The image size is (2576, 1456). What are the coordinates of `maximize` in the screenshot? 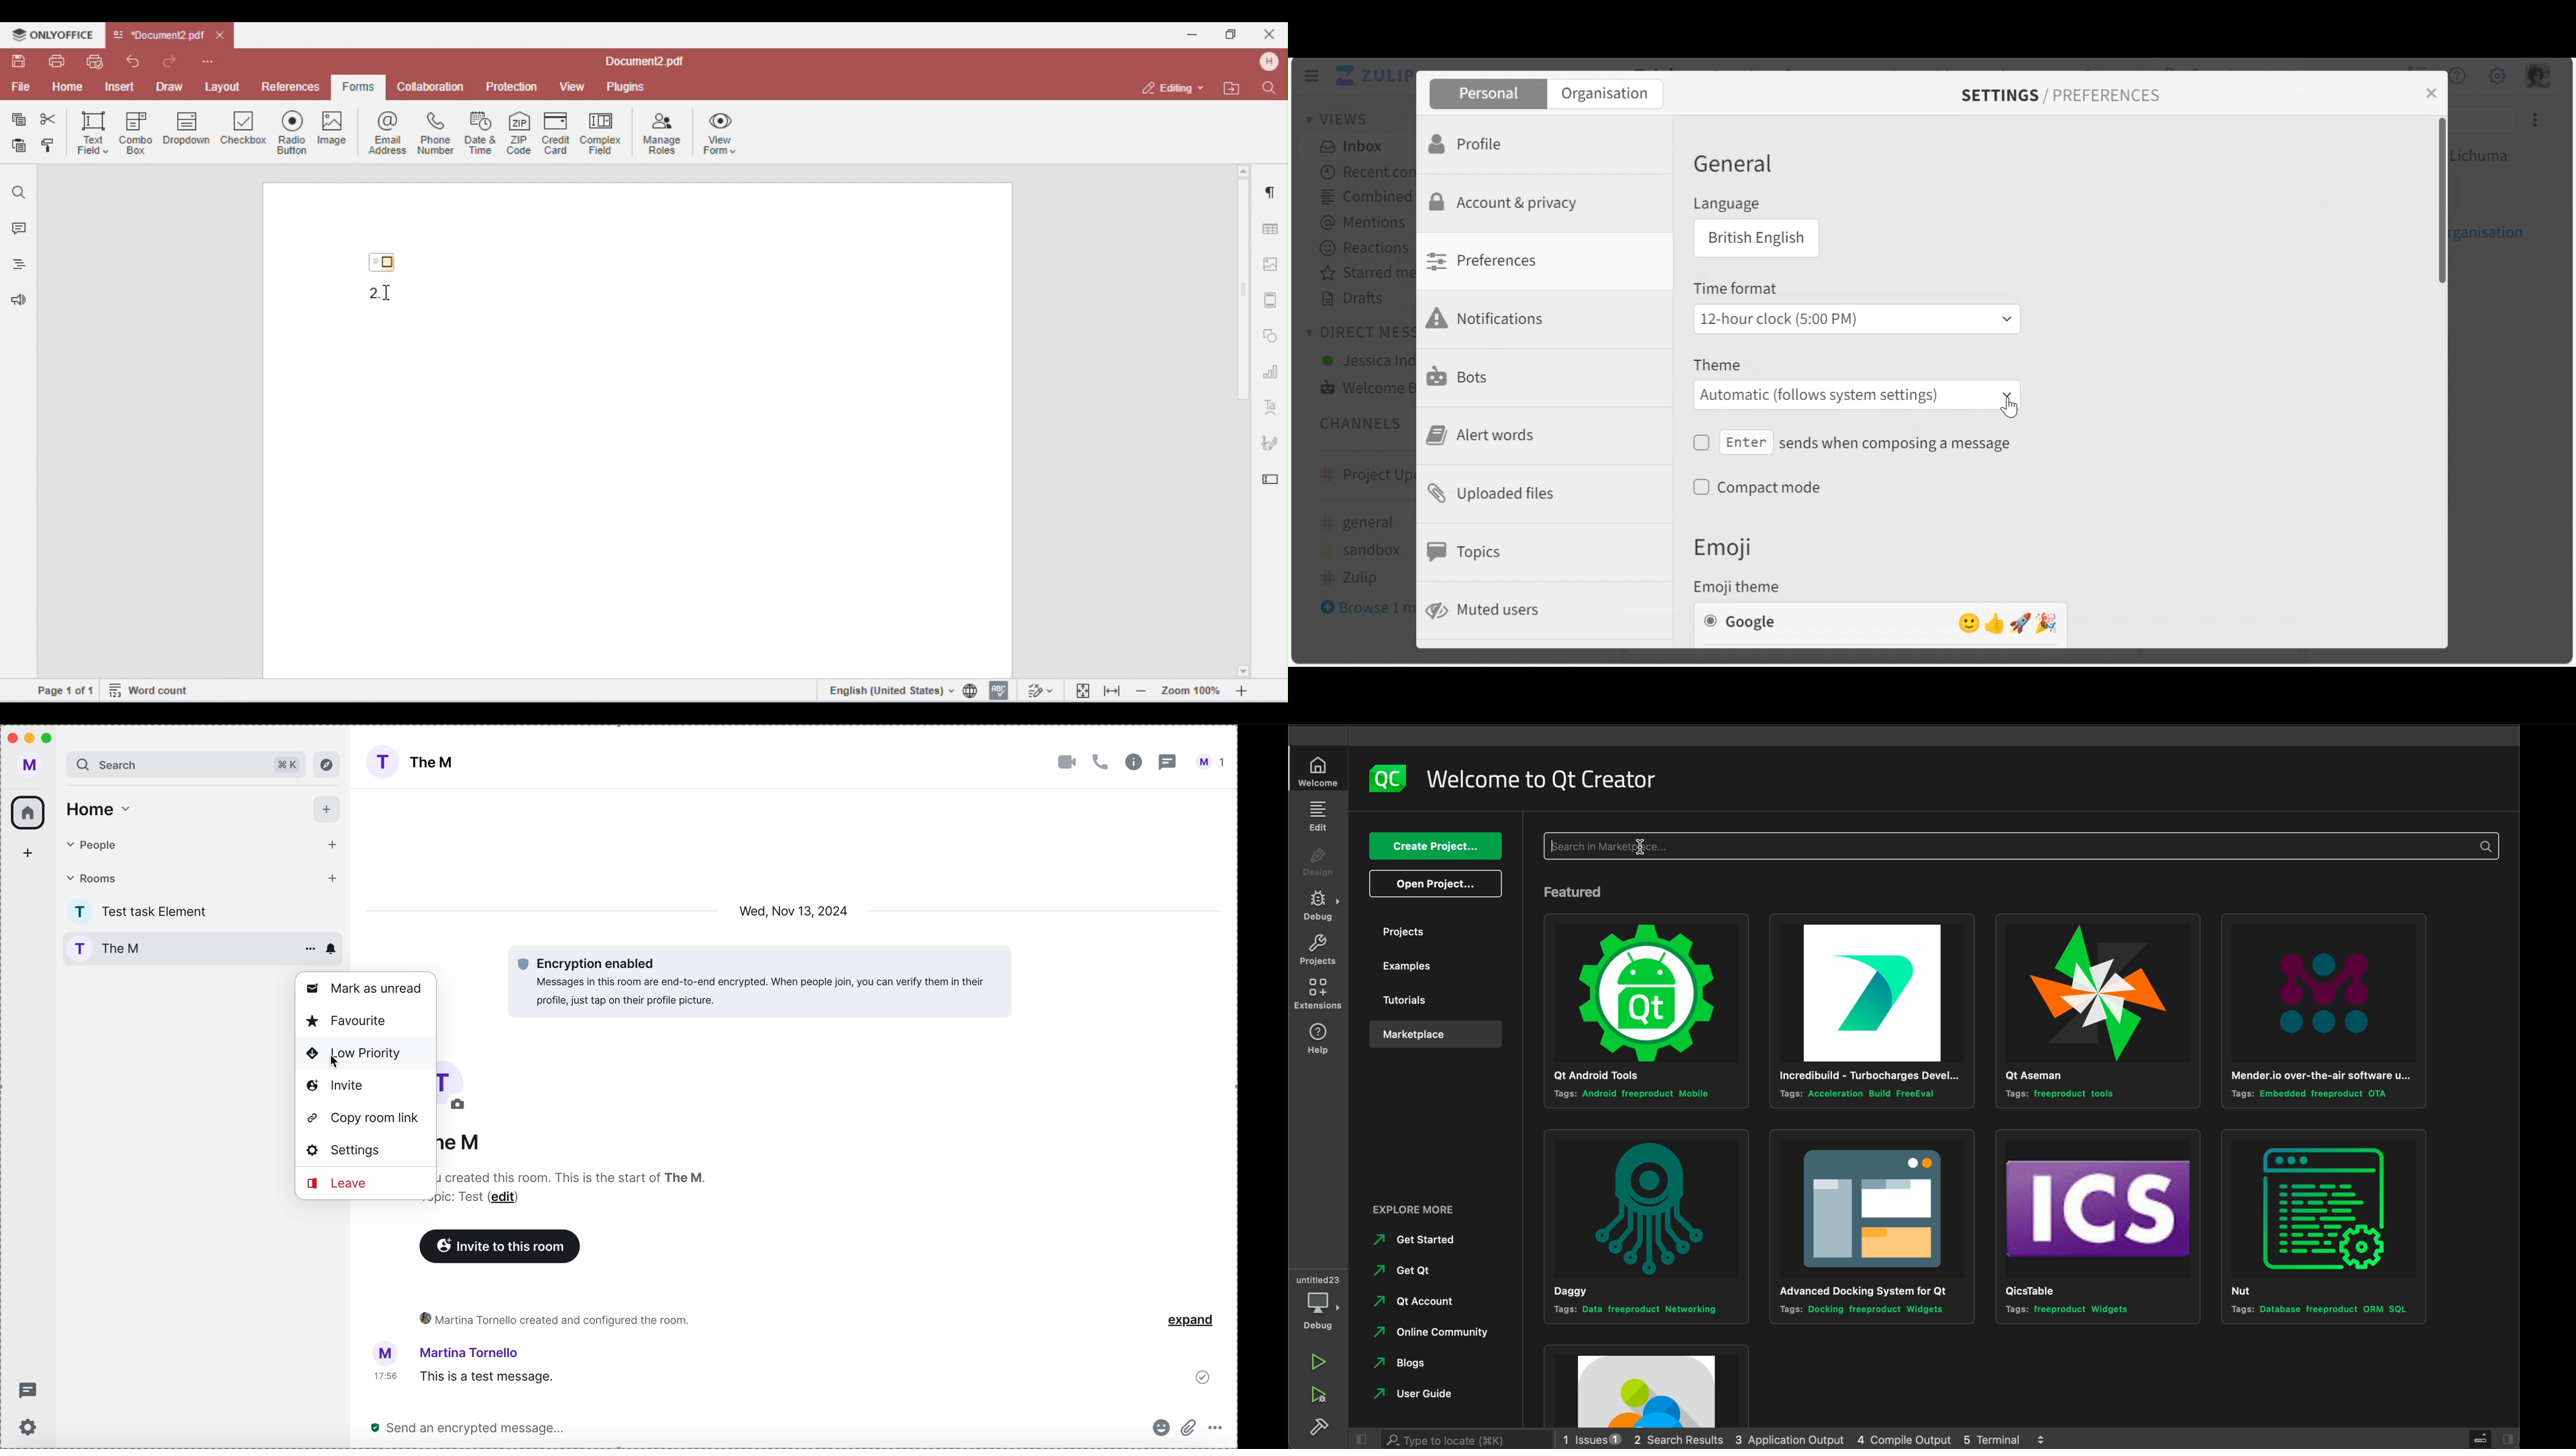 It's located at (47, 738).